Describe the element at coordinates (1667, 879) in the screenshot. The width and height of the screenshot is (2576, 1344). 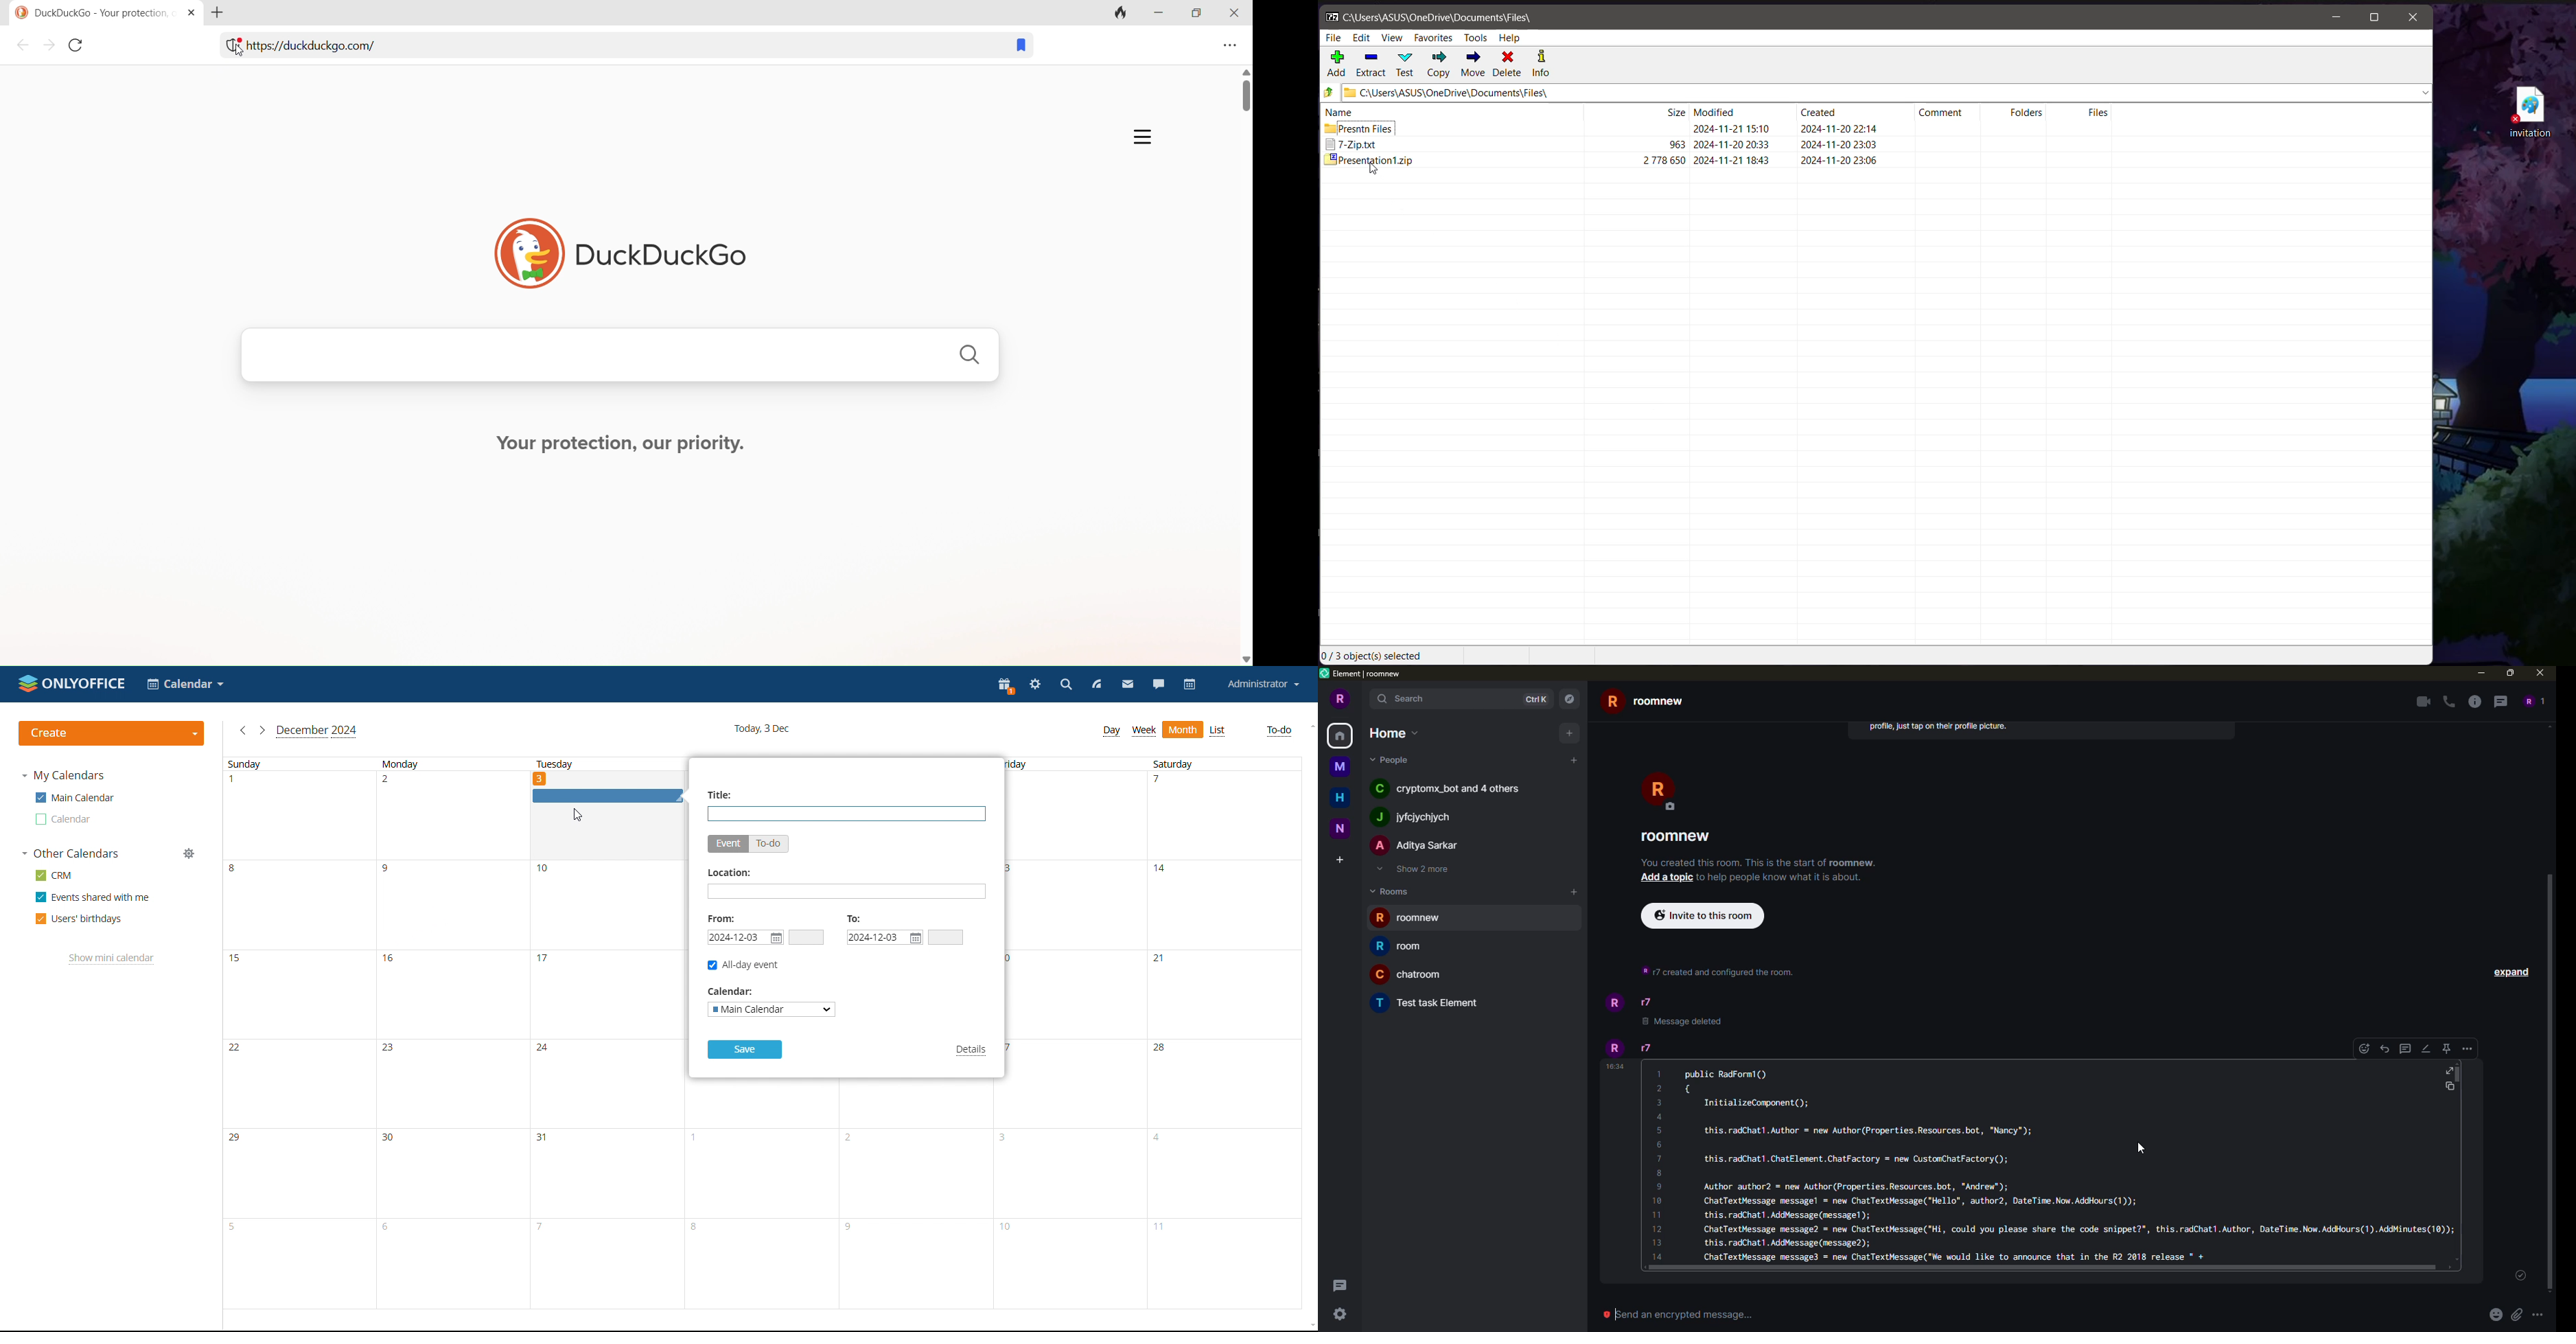
I see `add a topic` at that location.